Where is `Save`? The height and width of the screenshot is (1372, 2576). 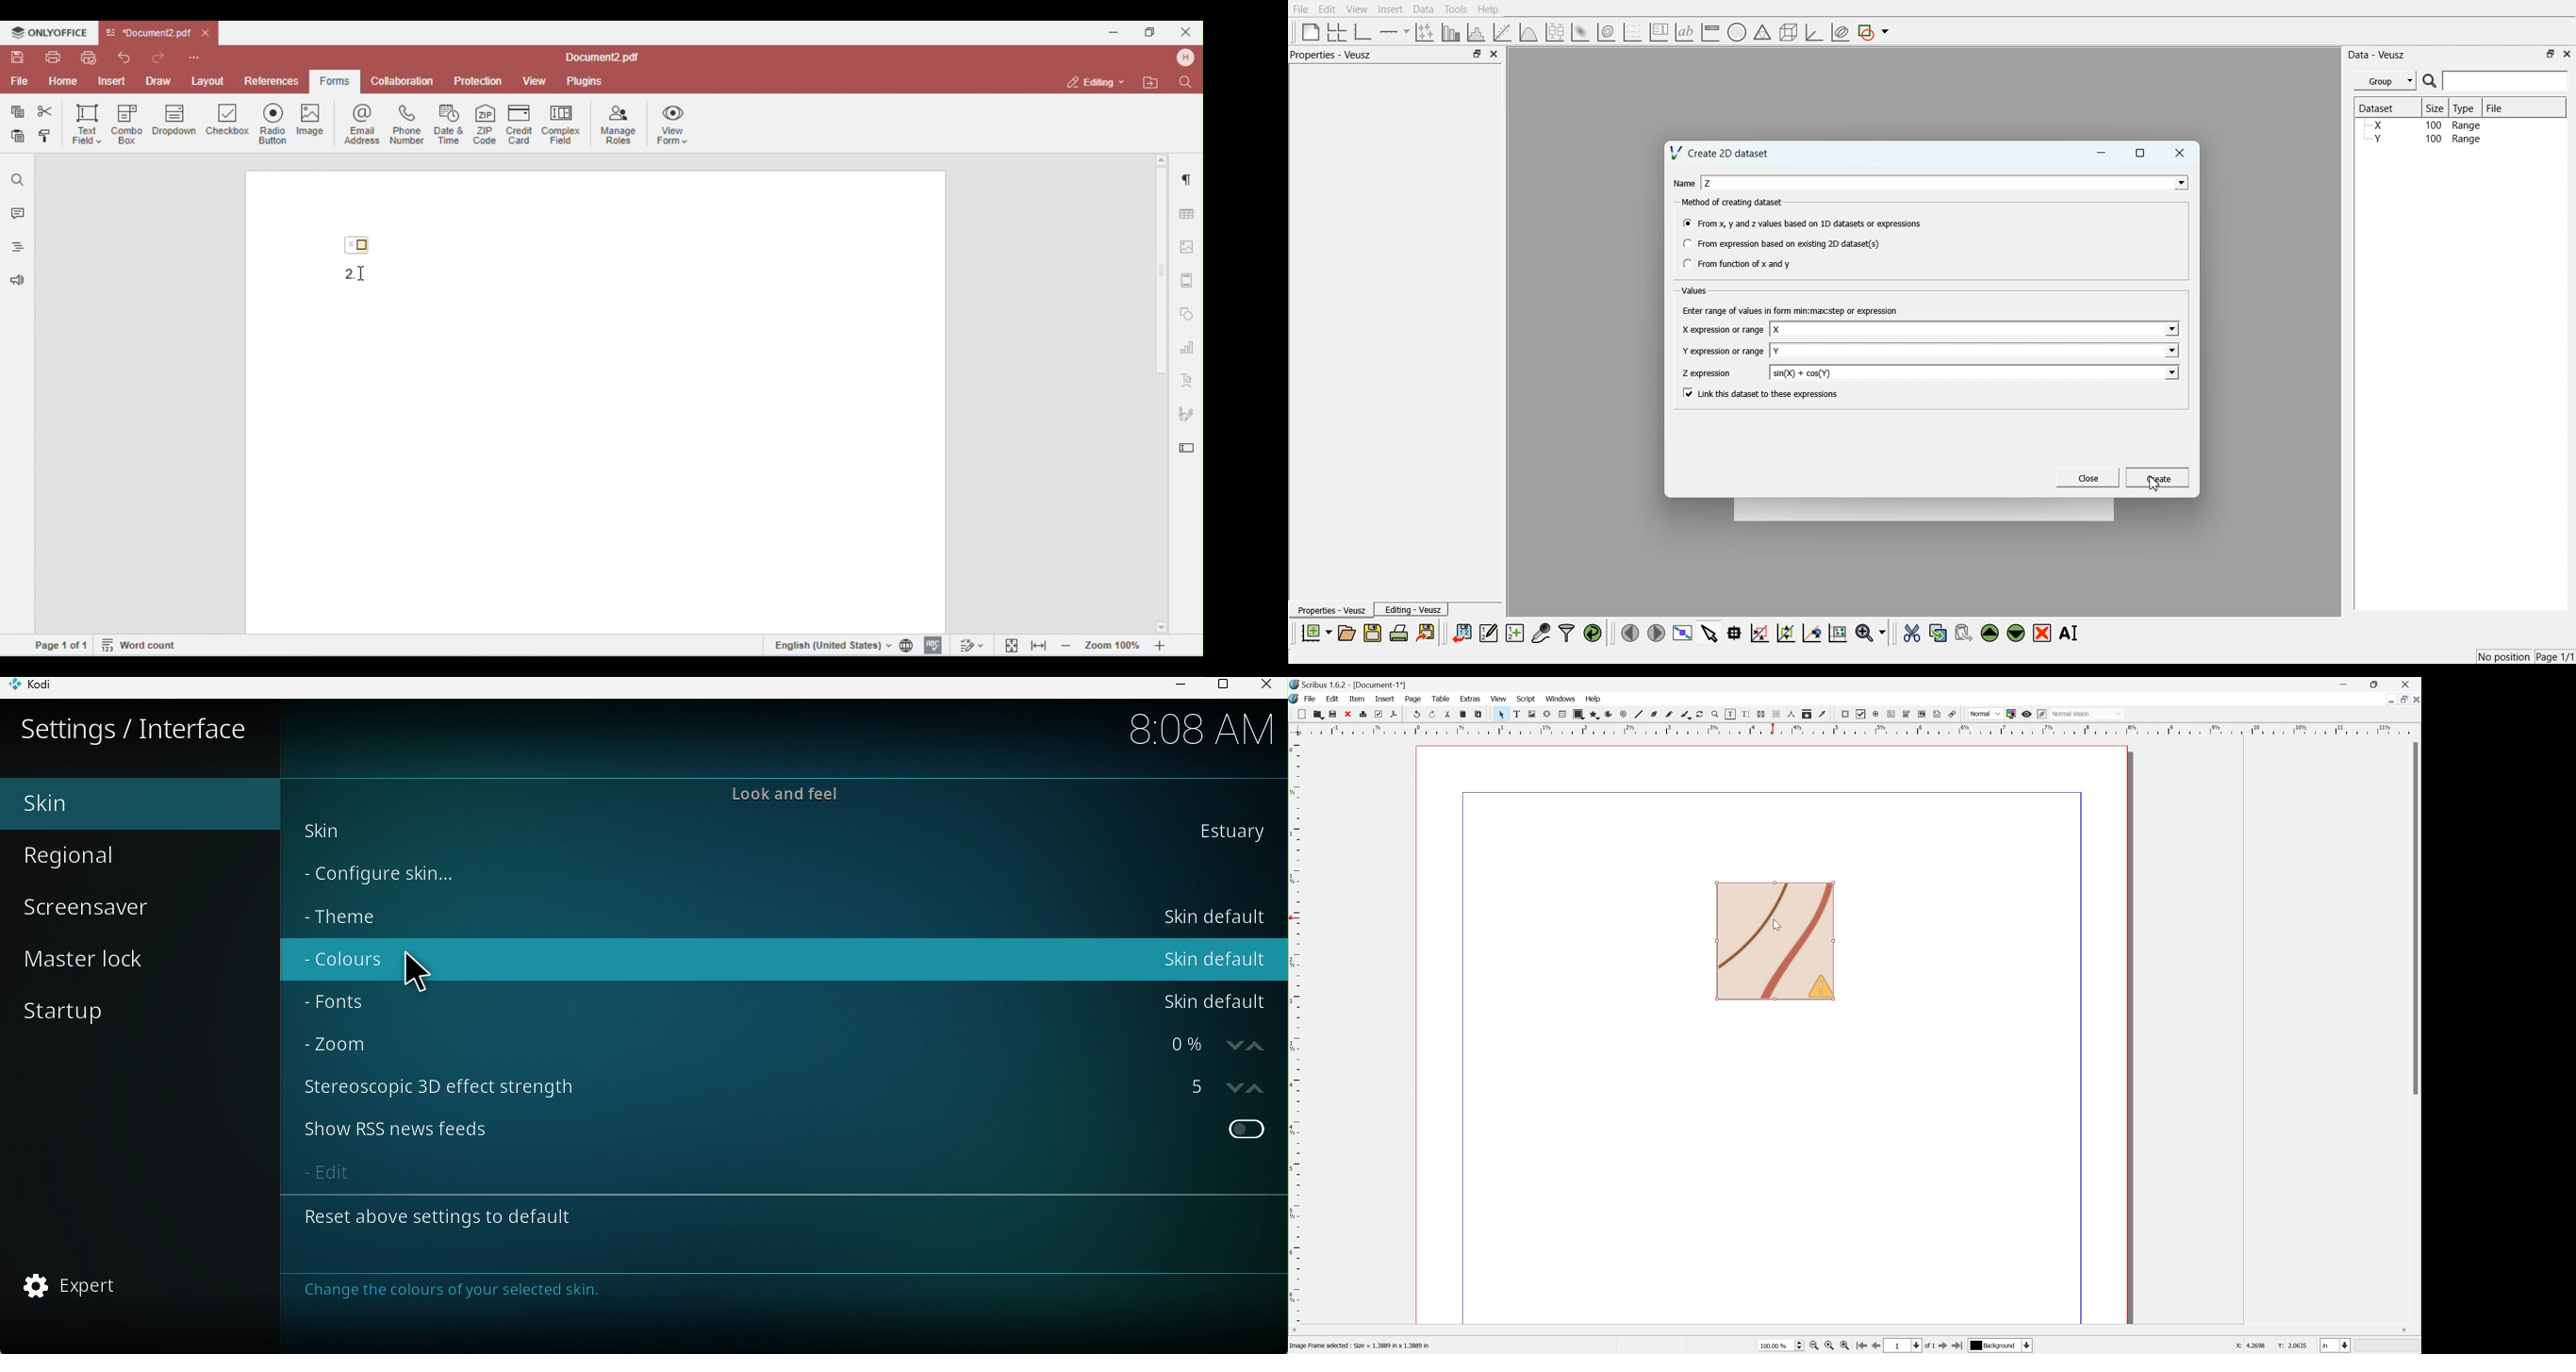
Save is located at coordinates (1335, 713).